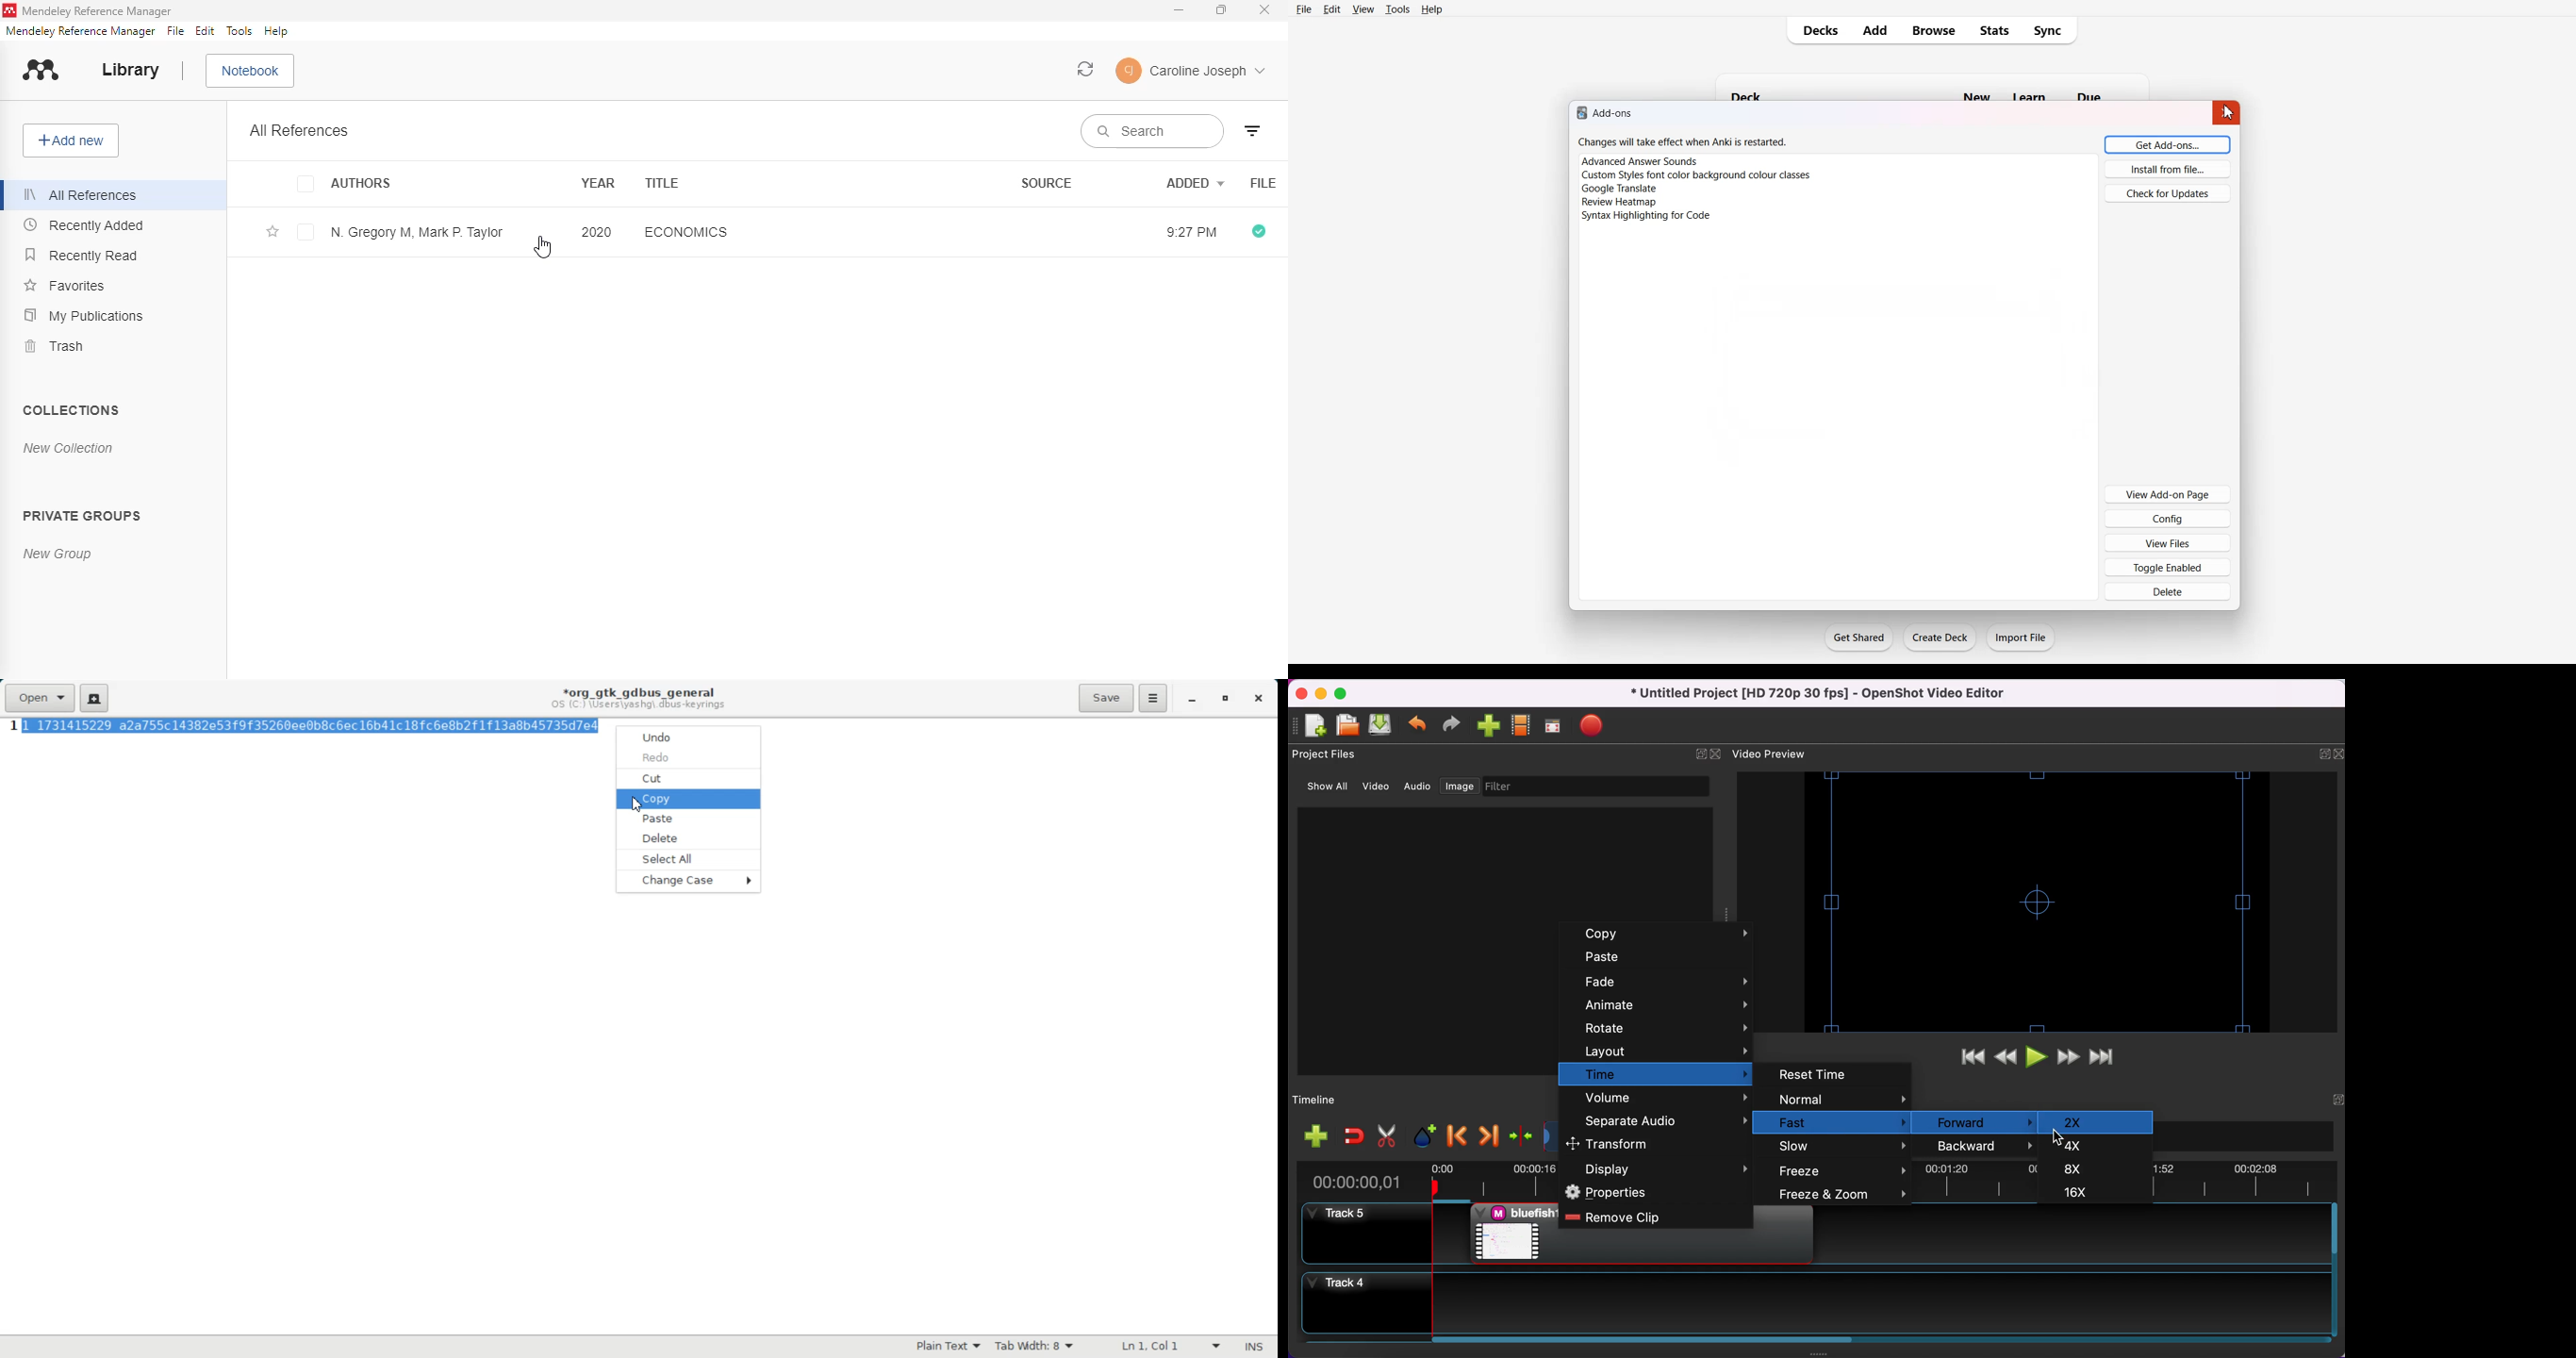 This screenshot has height=1372, width=2576. I want to click on all references, so click(81, 195).